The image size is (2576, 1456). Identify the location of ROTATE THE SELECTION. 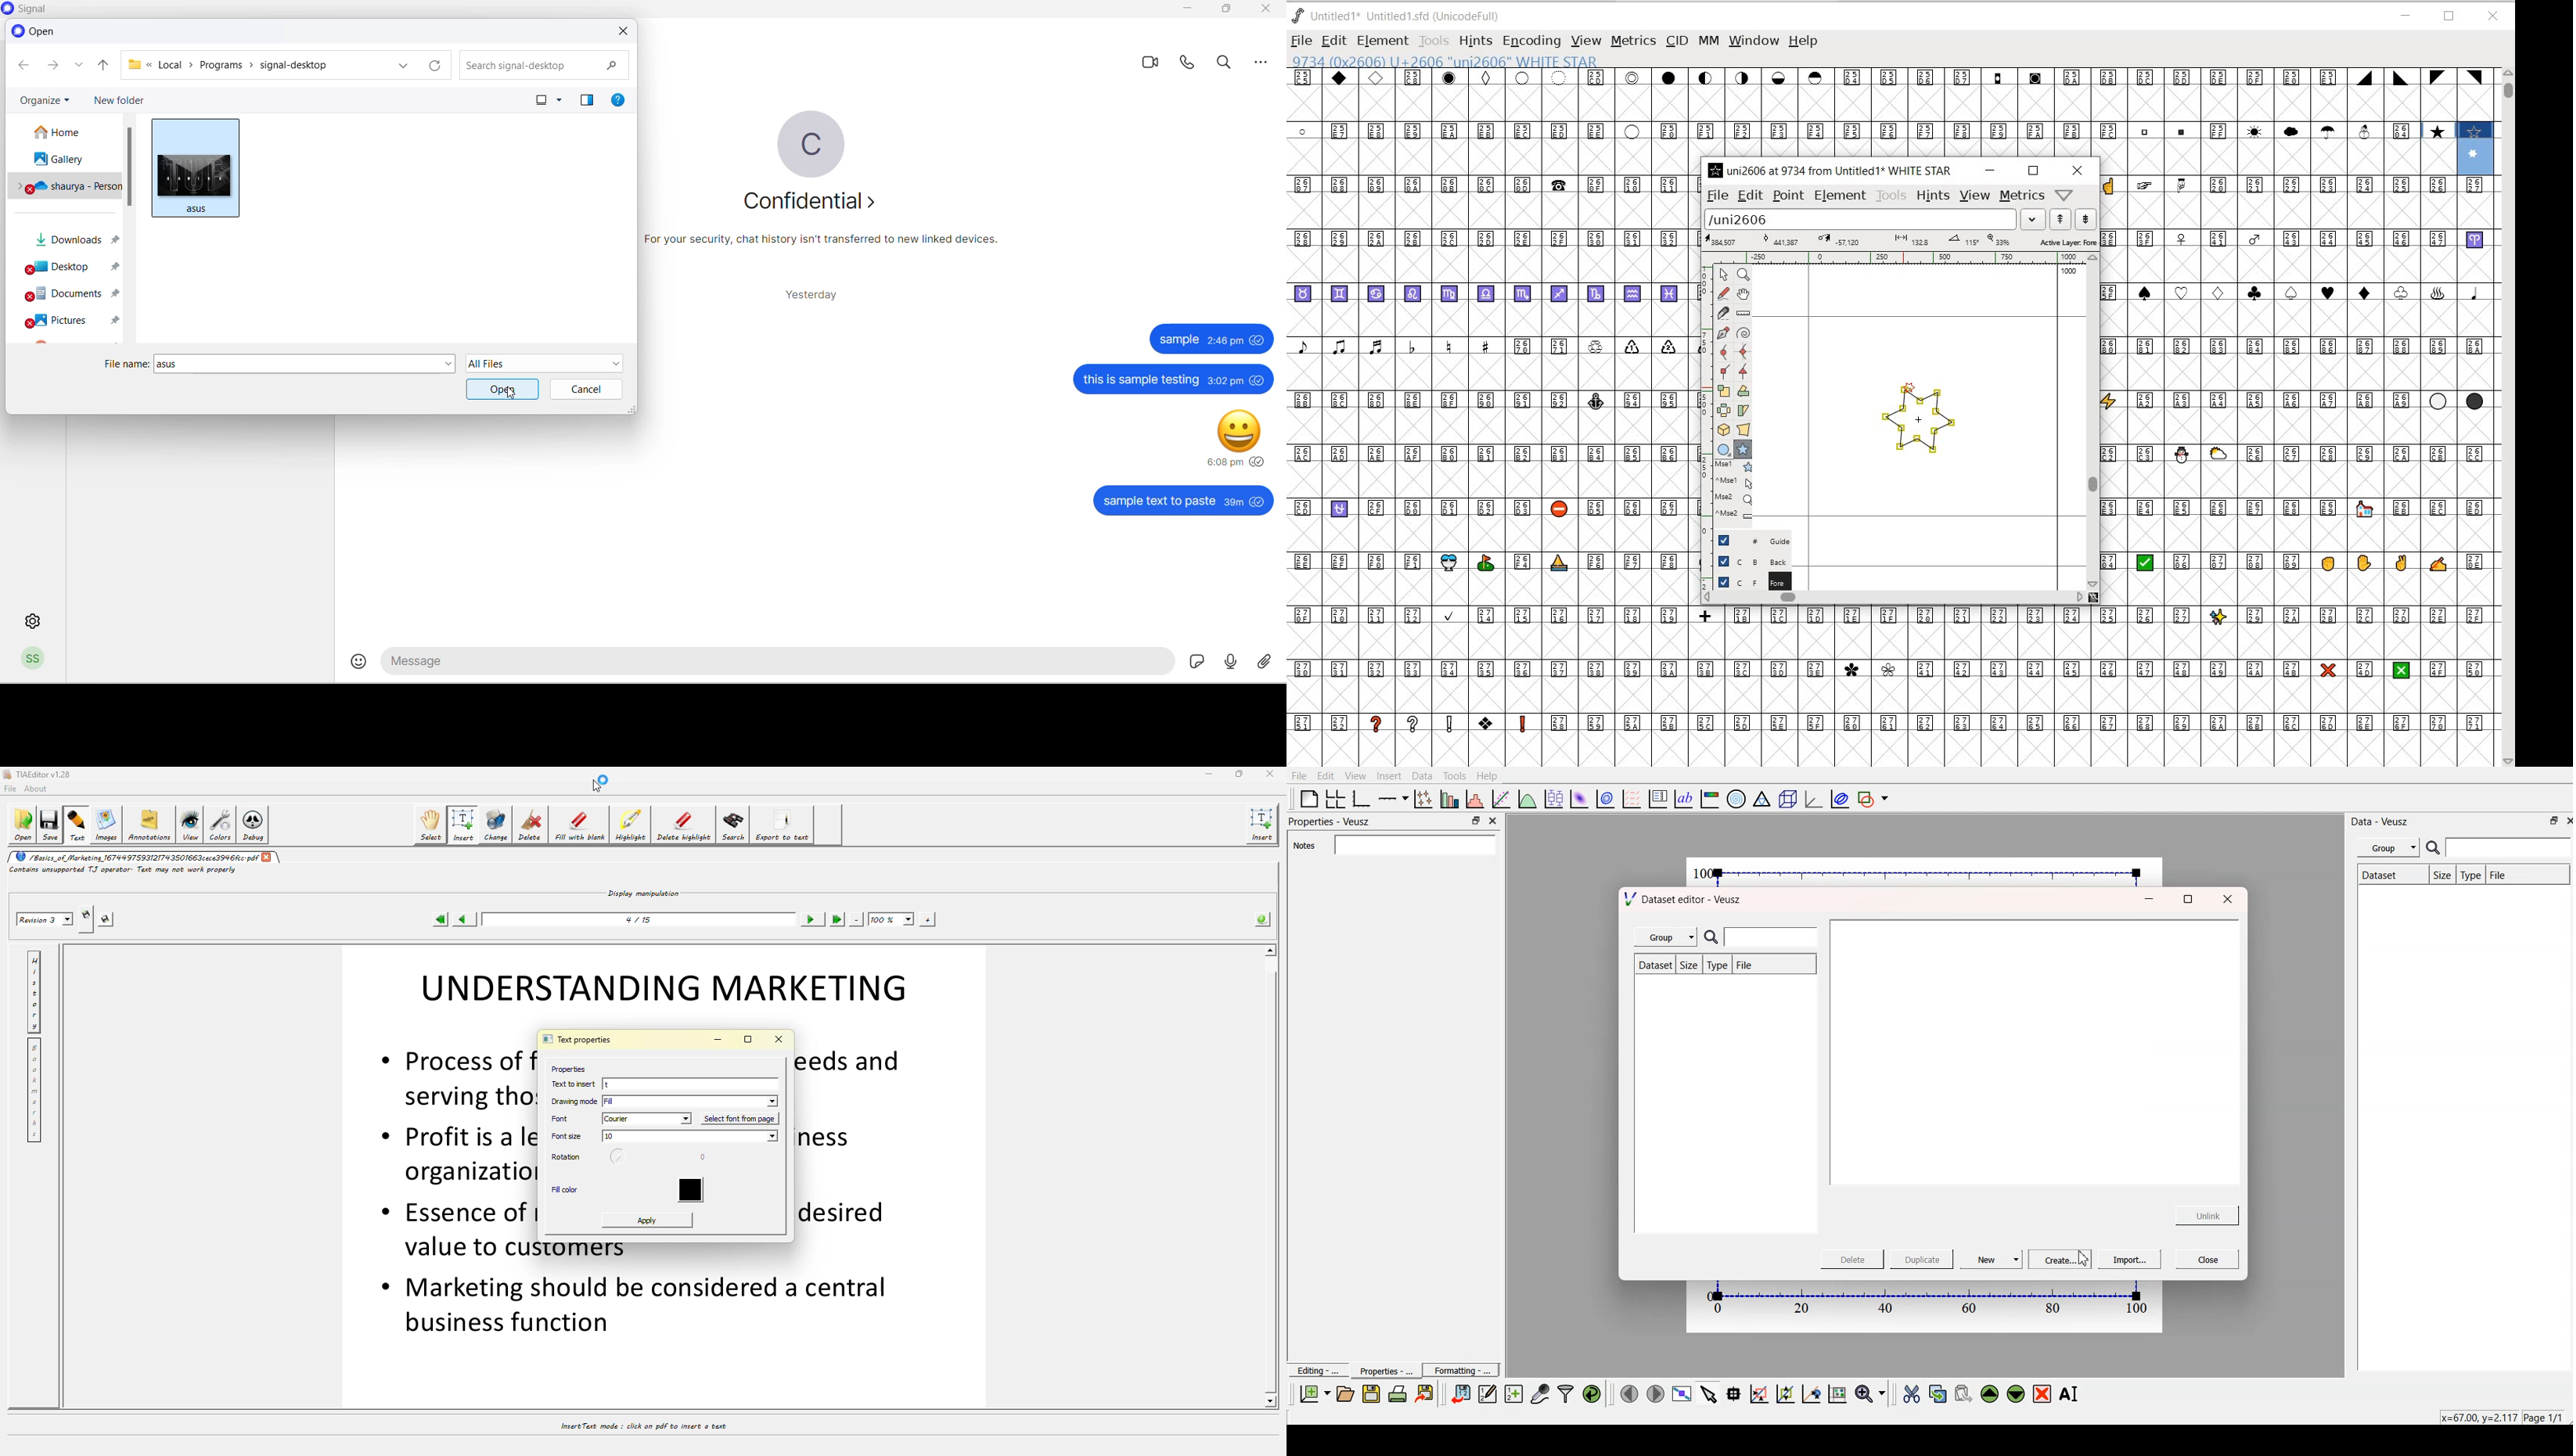
(1743, 391).